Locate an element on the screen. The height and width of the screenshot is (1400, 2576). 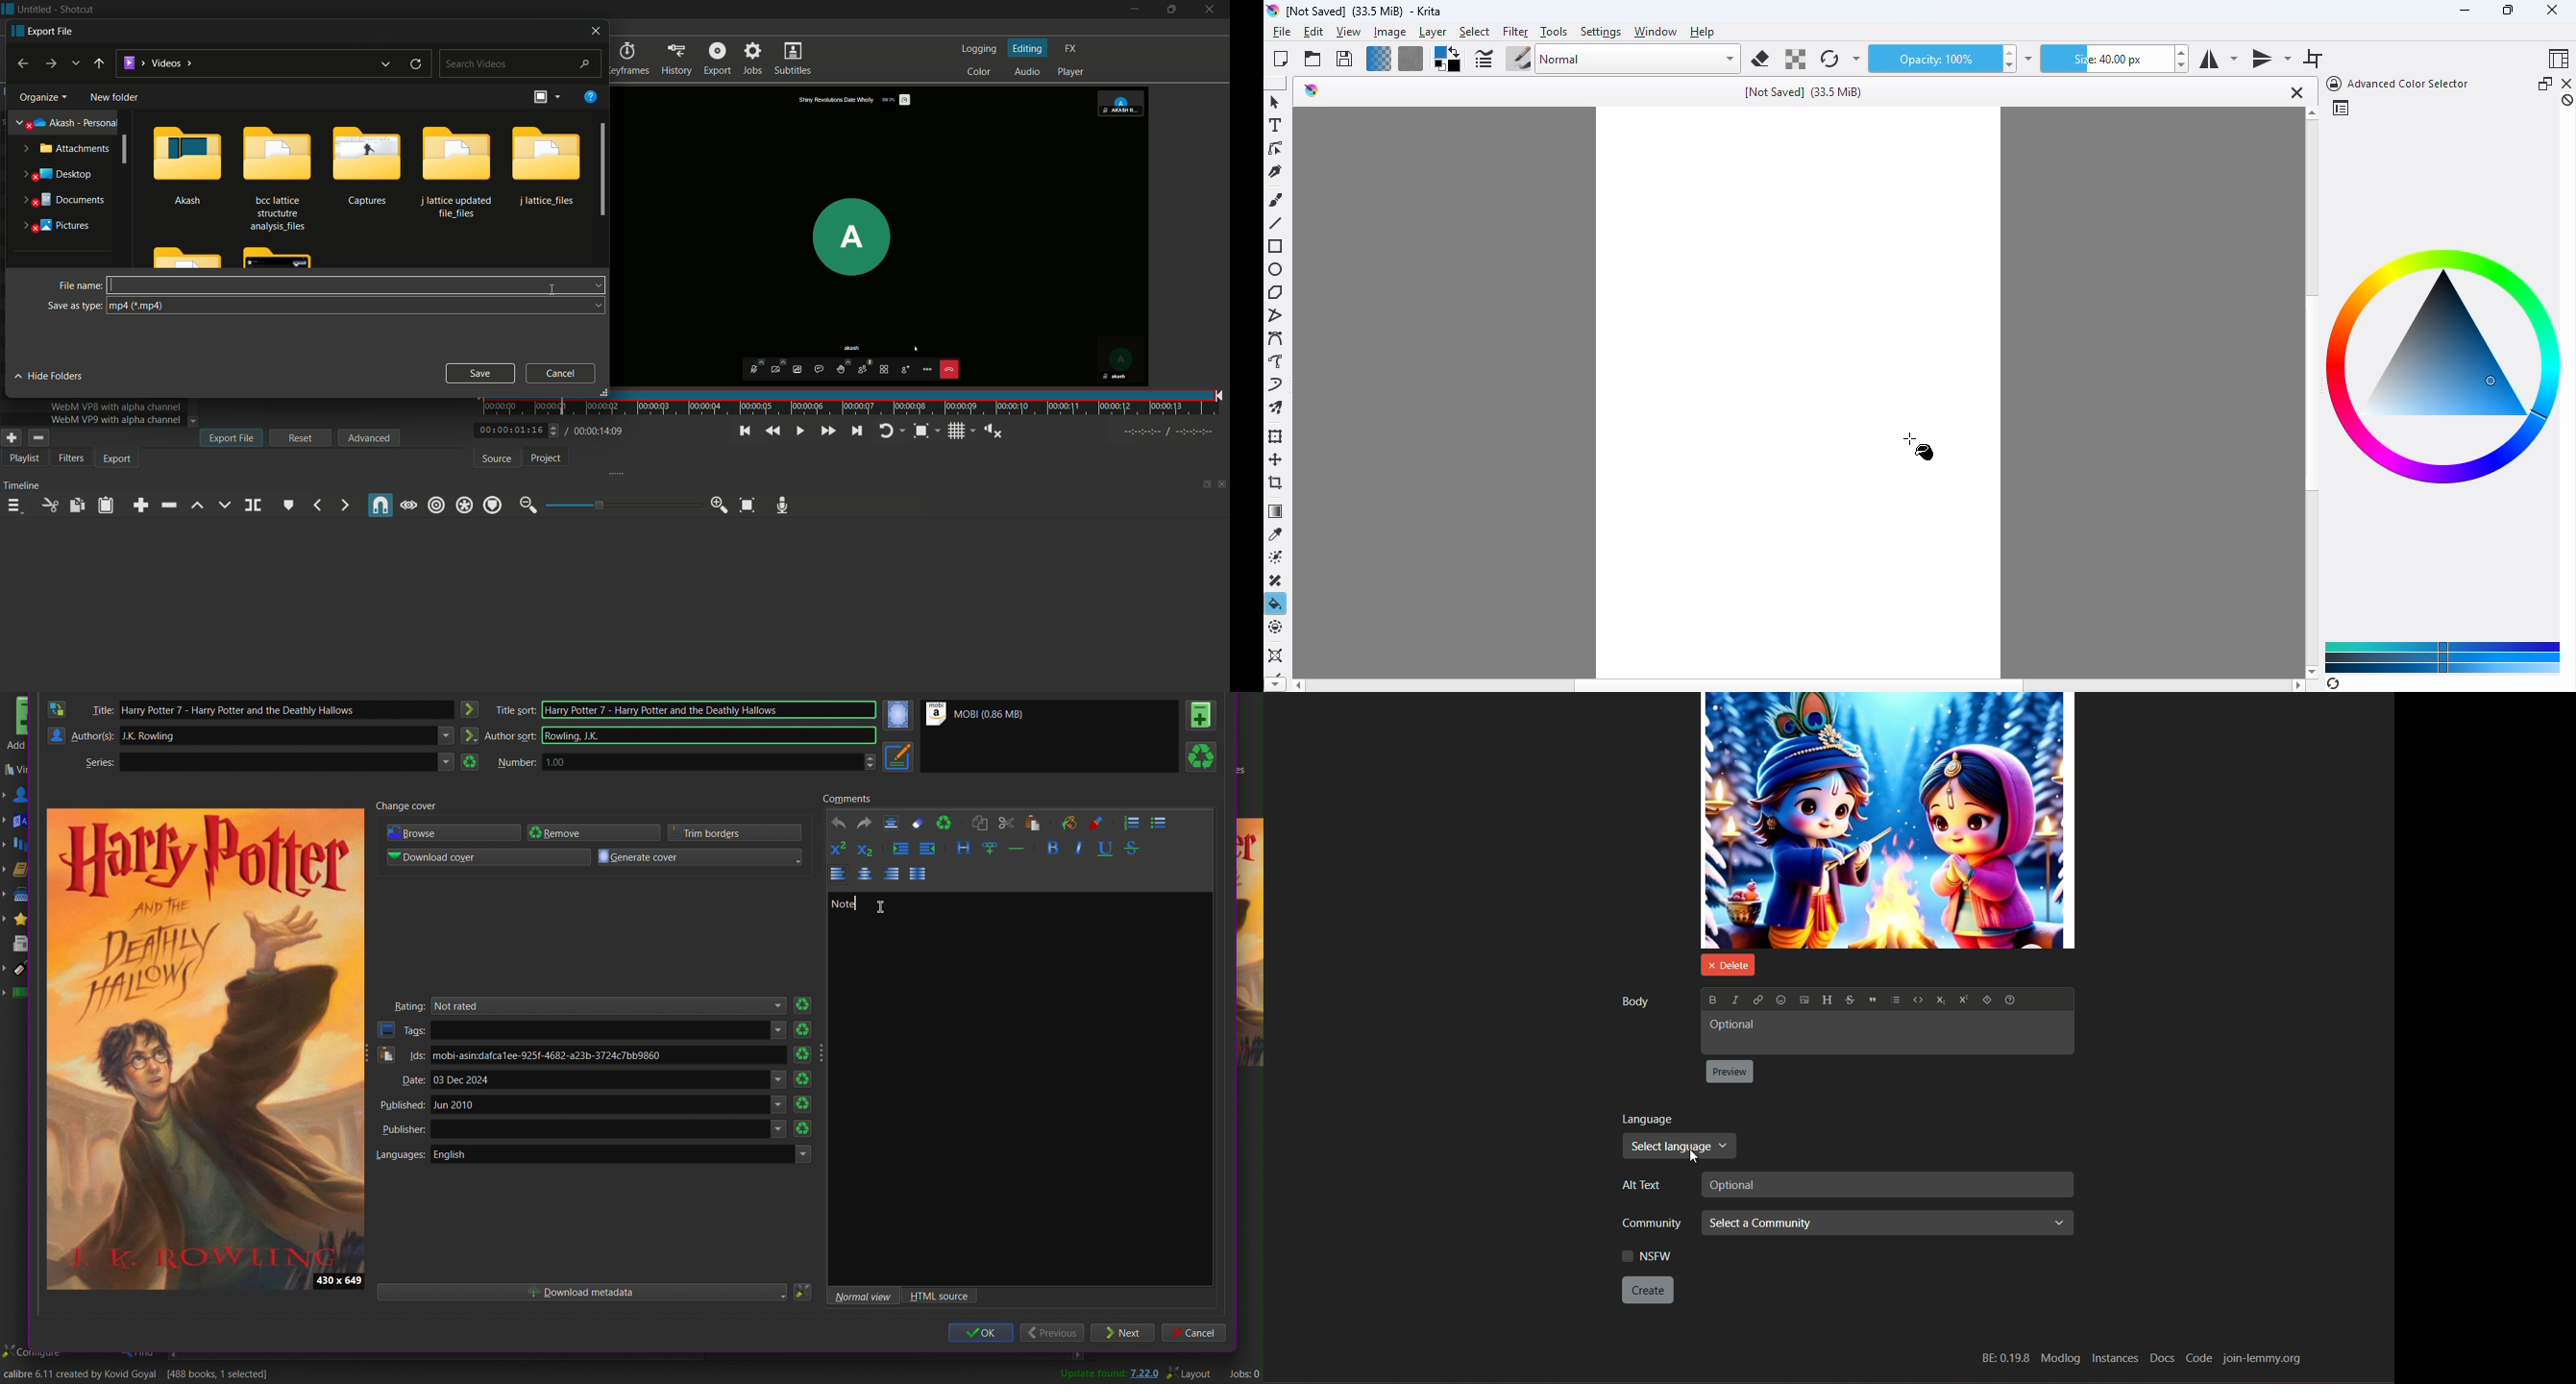
new folder is located at coordinates (115, 97).